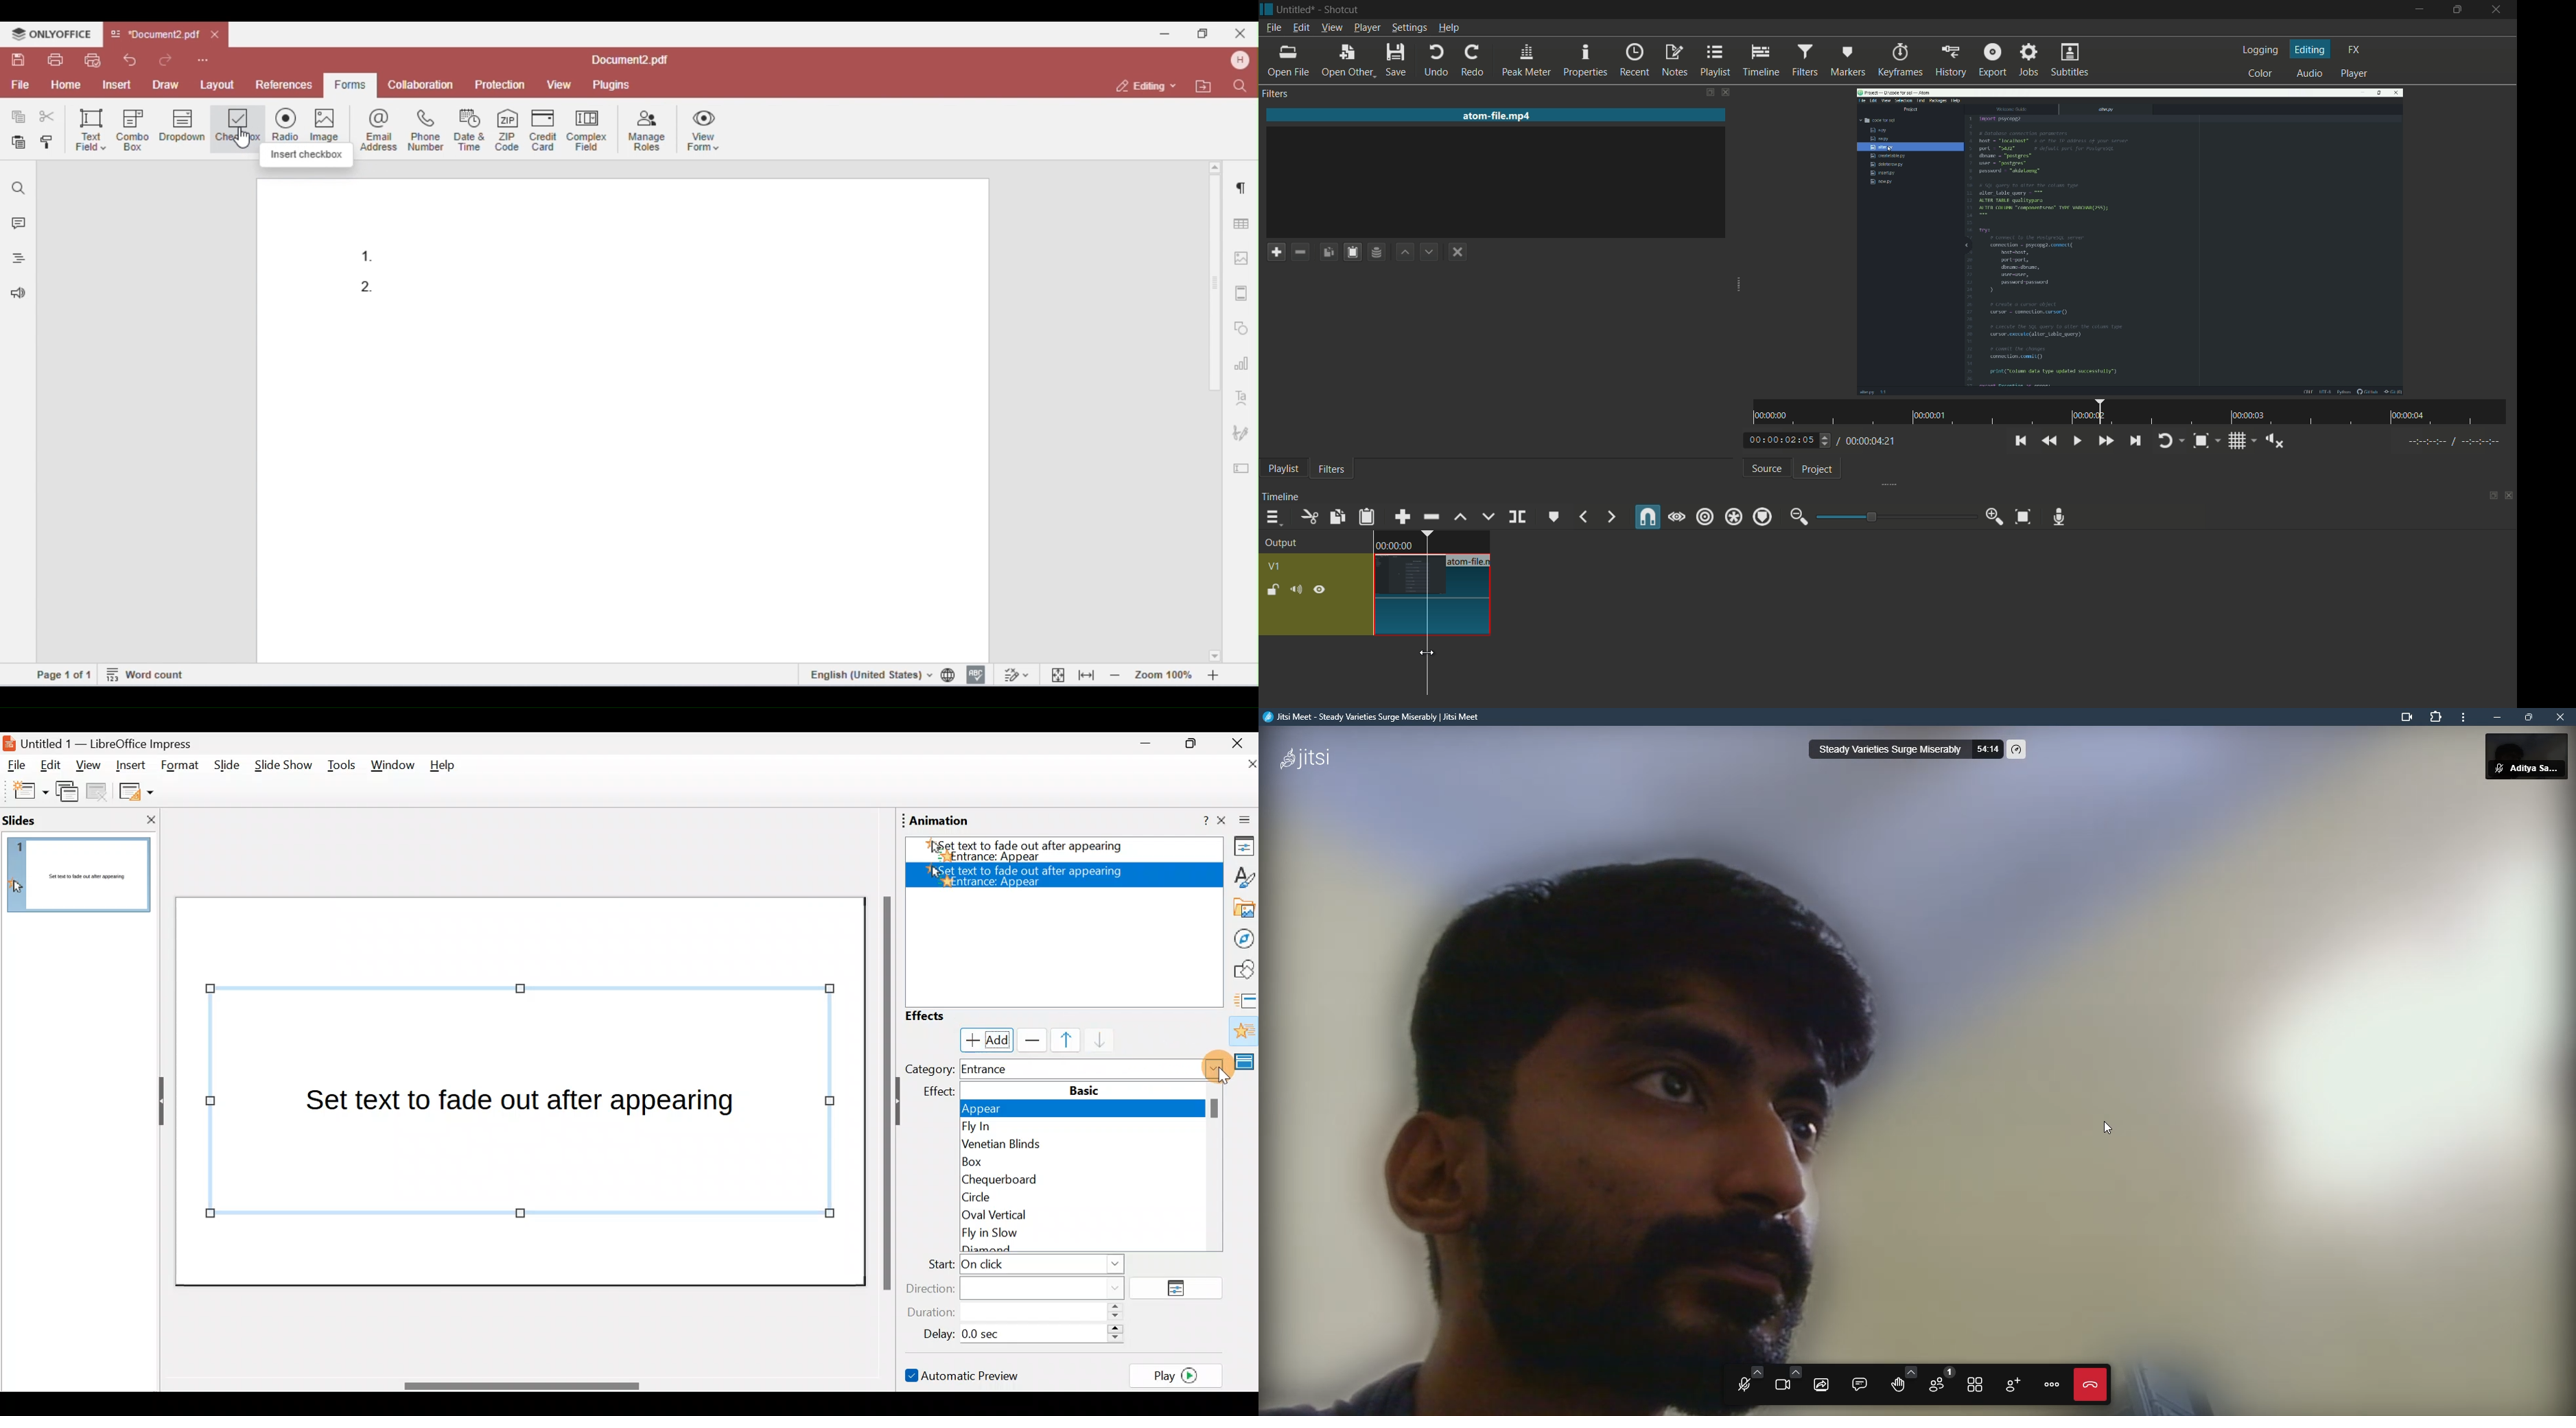 The image size is (2576, 1428). What do you see at coordinates (1246, 999) in the screenshot?
I see `Slides transition` at bounding box center [1246, 999].